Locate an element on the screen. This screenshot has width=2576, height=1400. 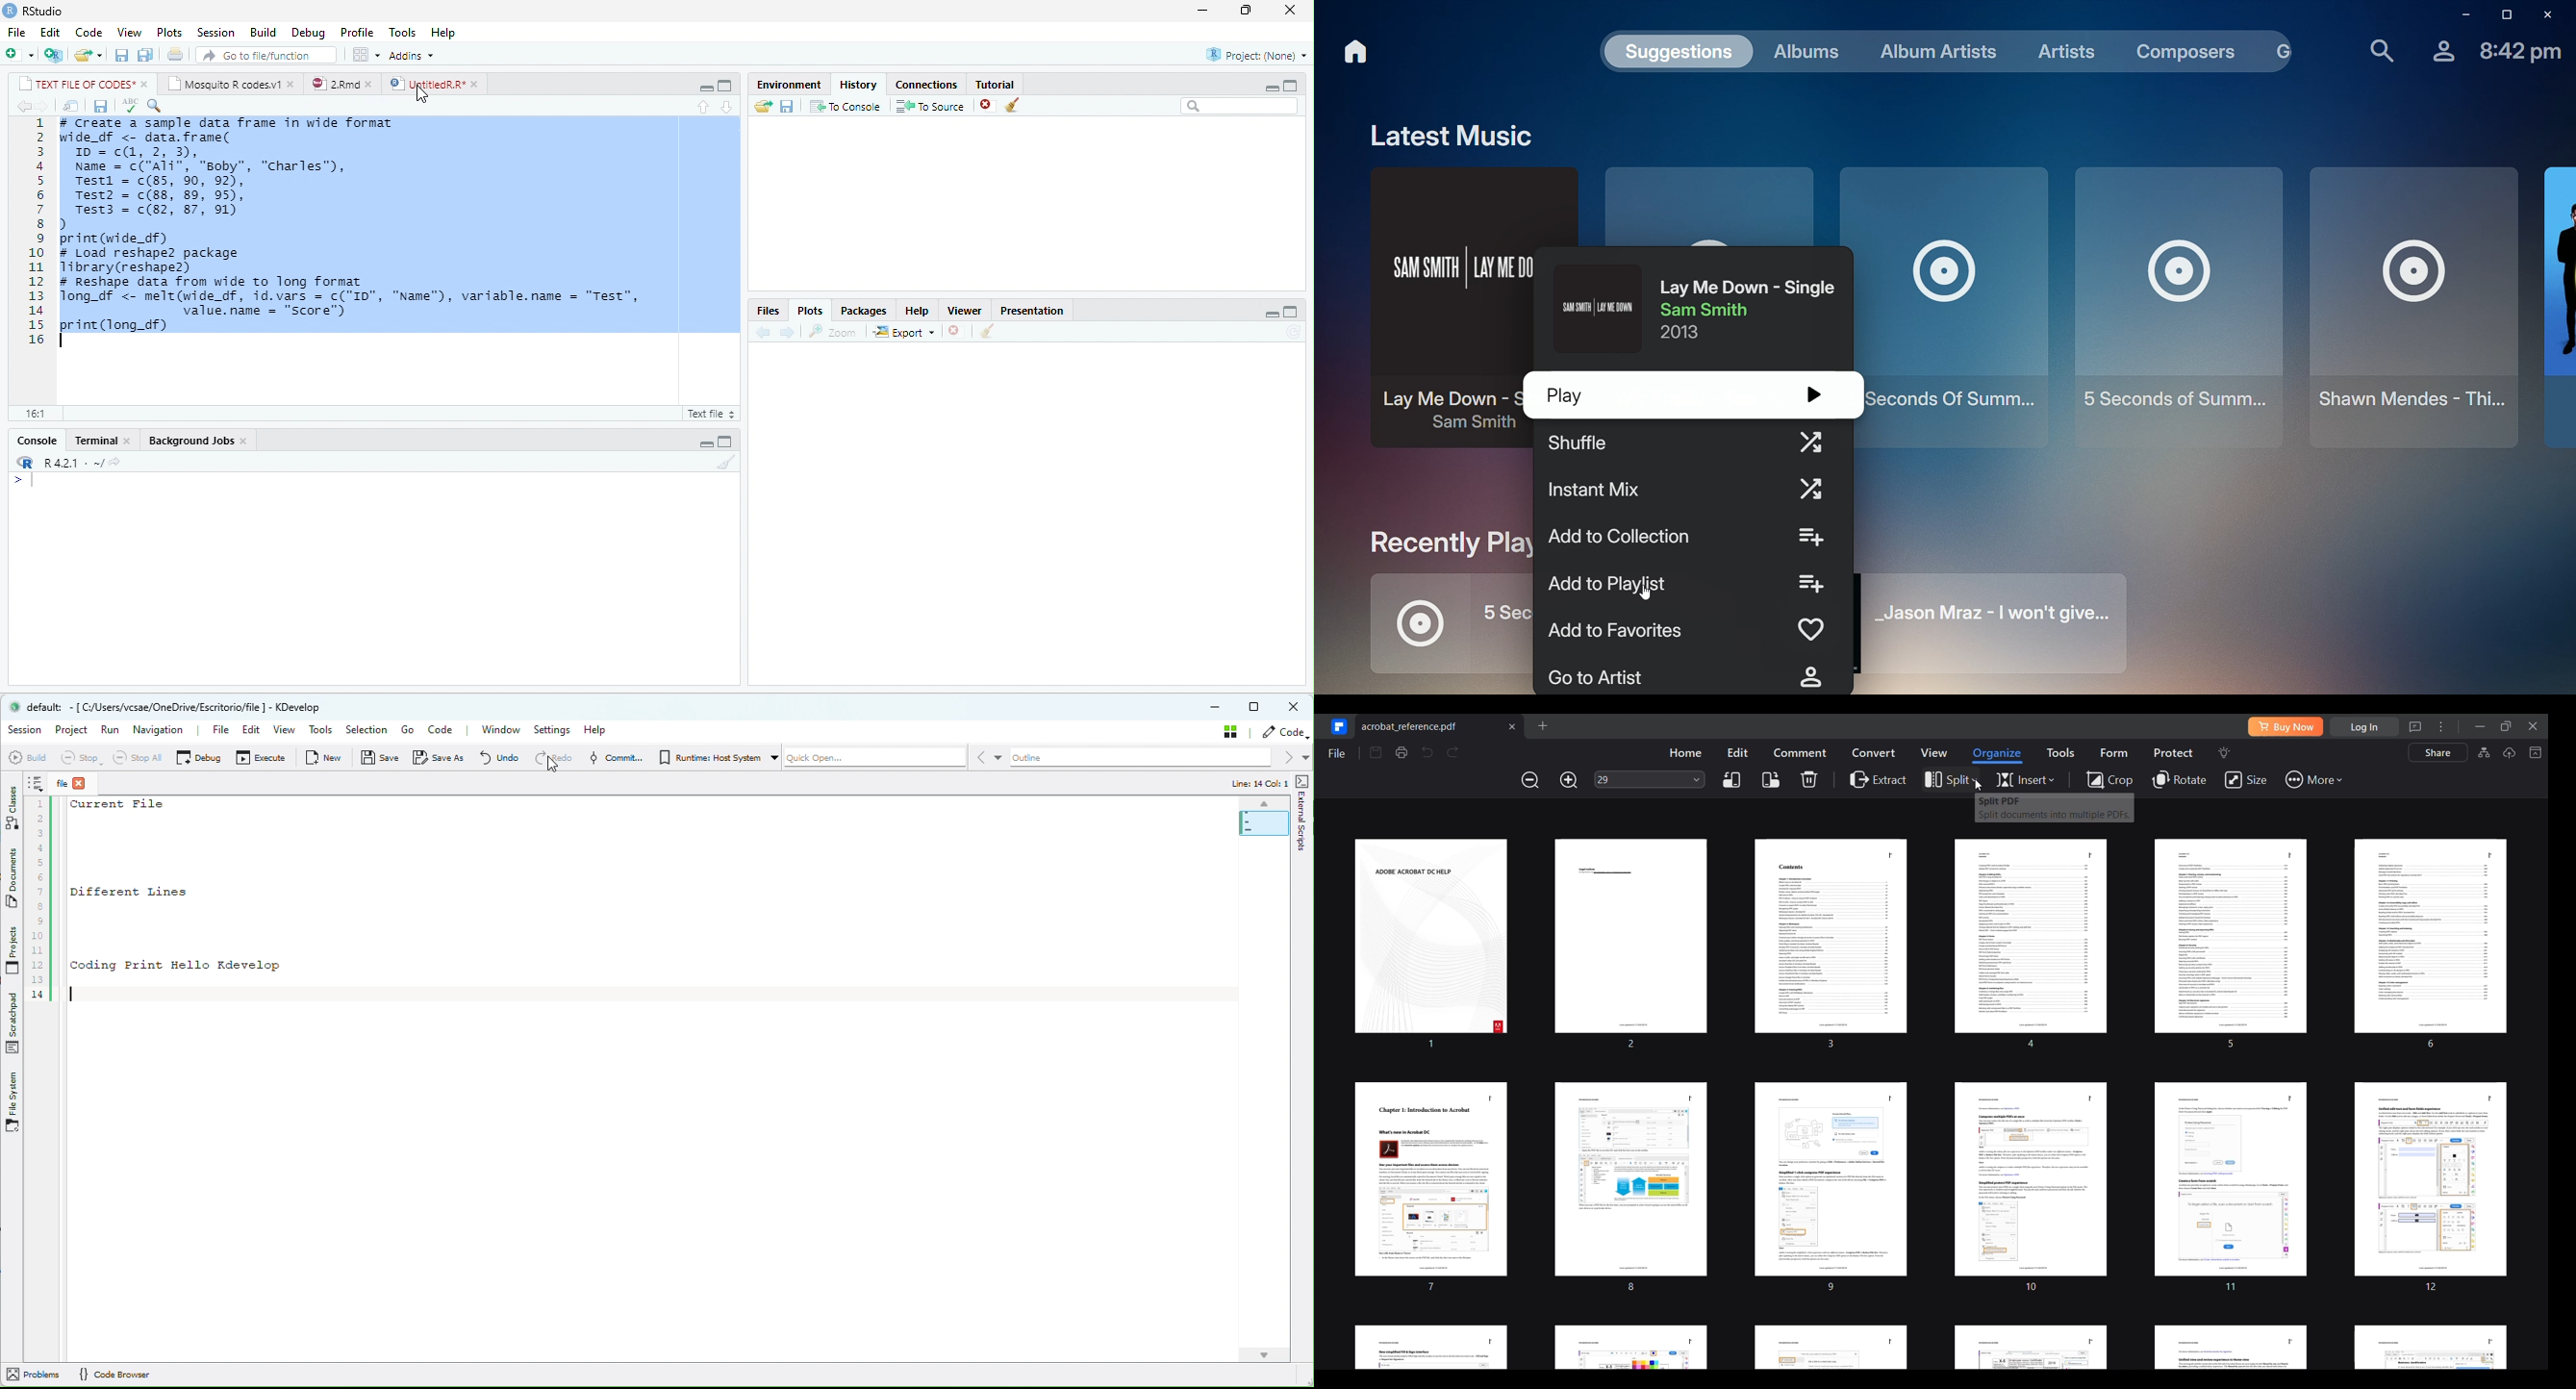
Build is located at coordinates (263, 33).